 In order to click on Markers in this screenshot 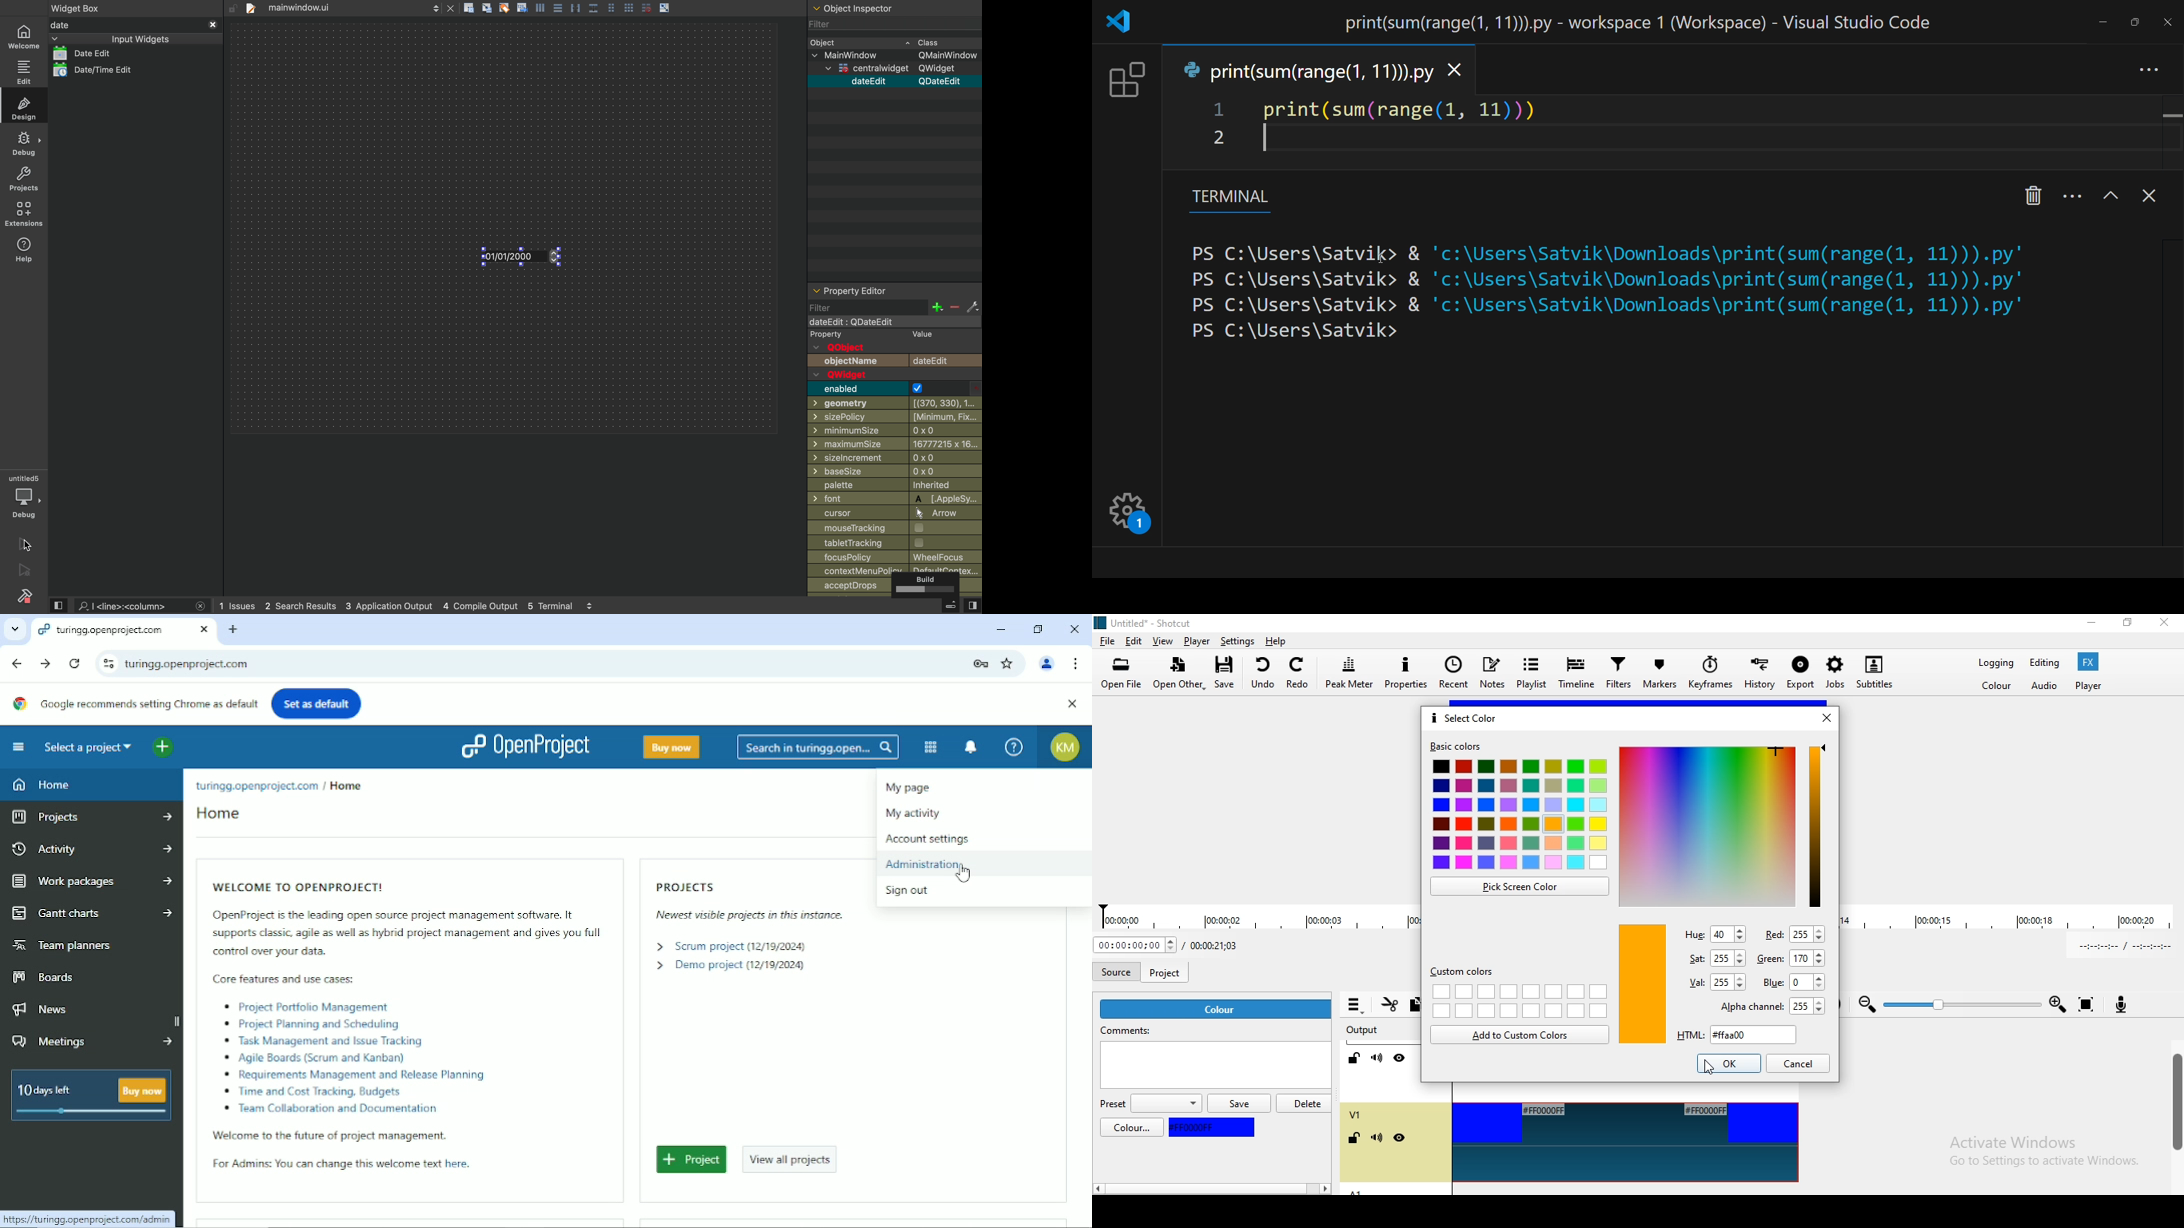, I will do `click(1662, 676)`.